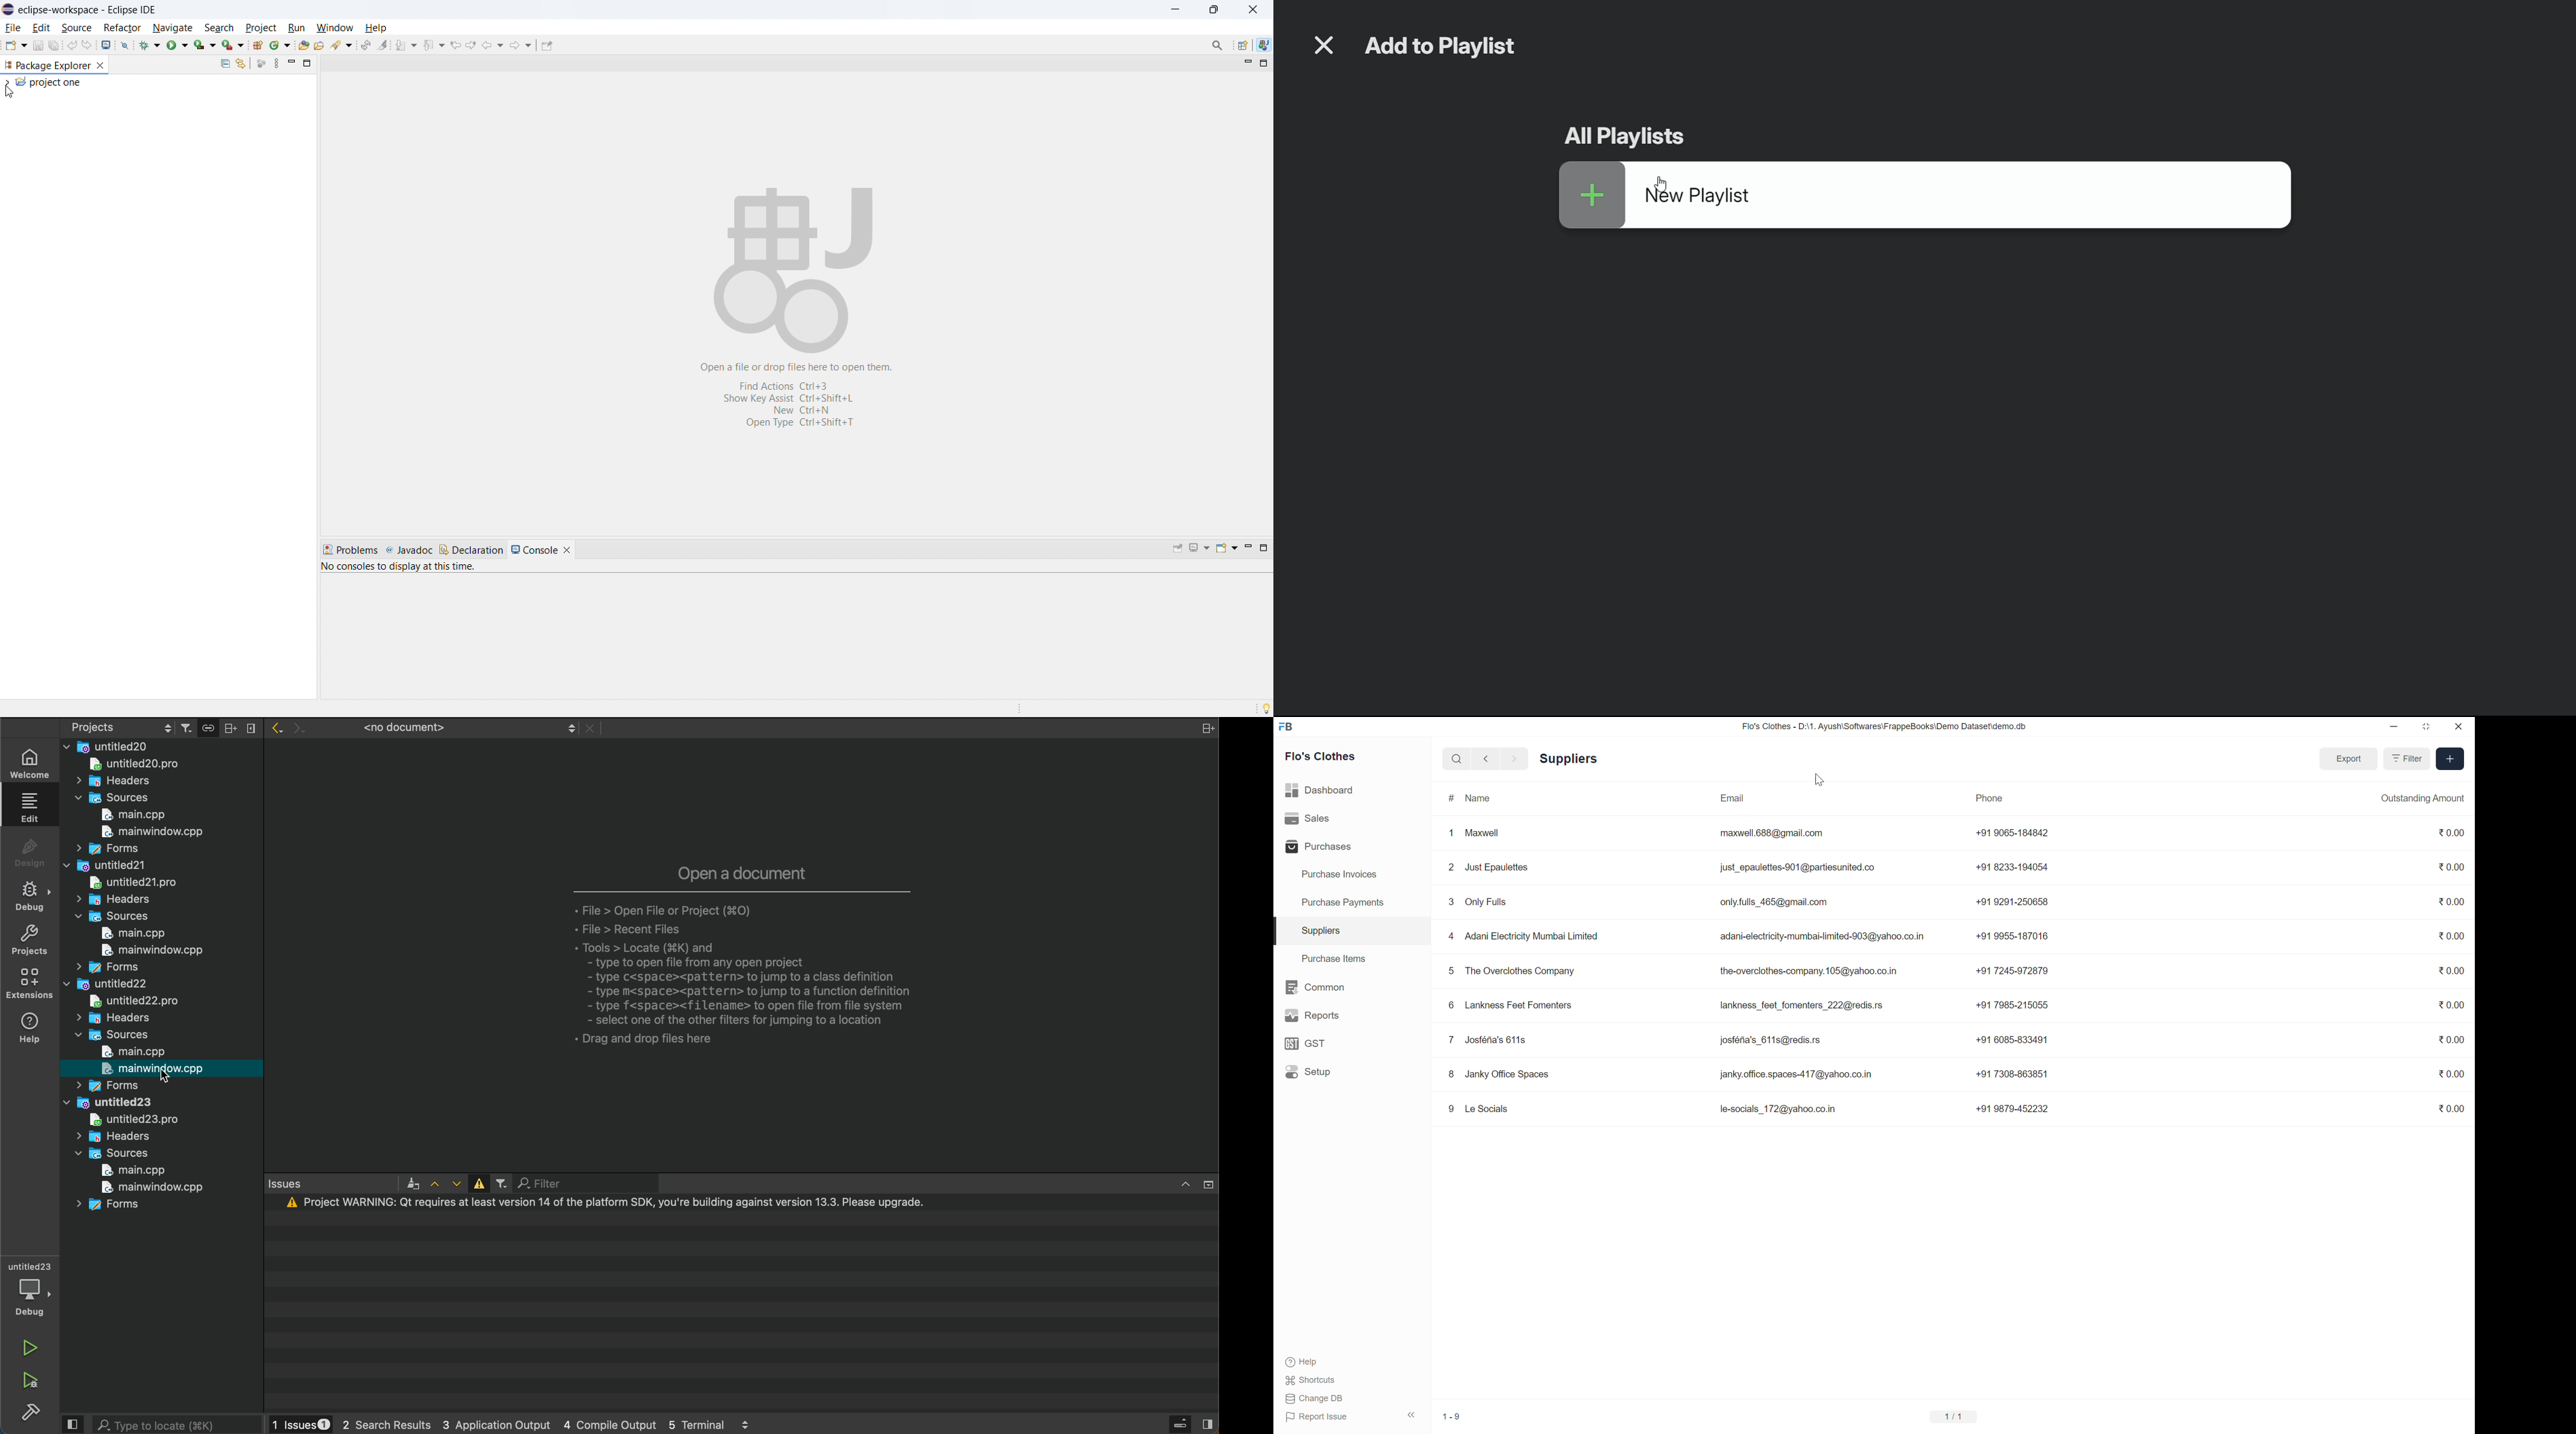 The image size is (2576, 1456). Describe the element at coordinates (1477, 798) in the screenshot. I see `Name` at that location.